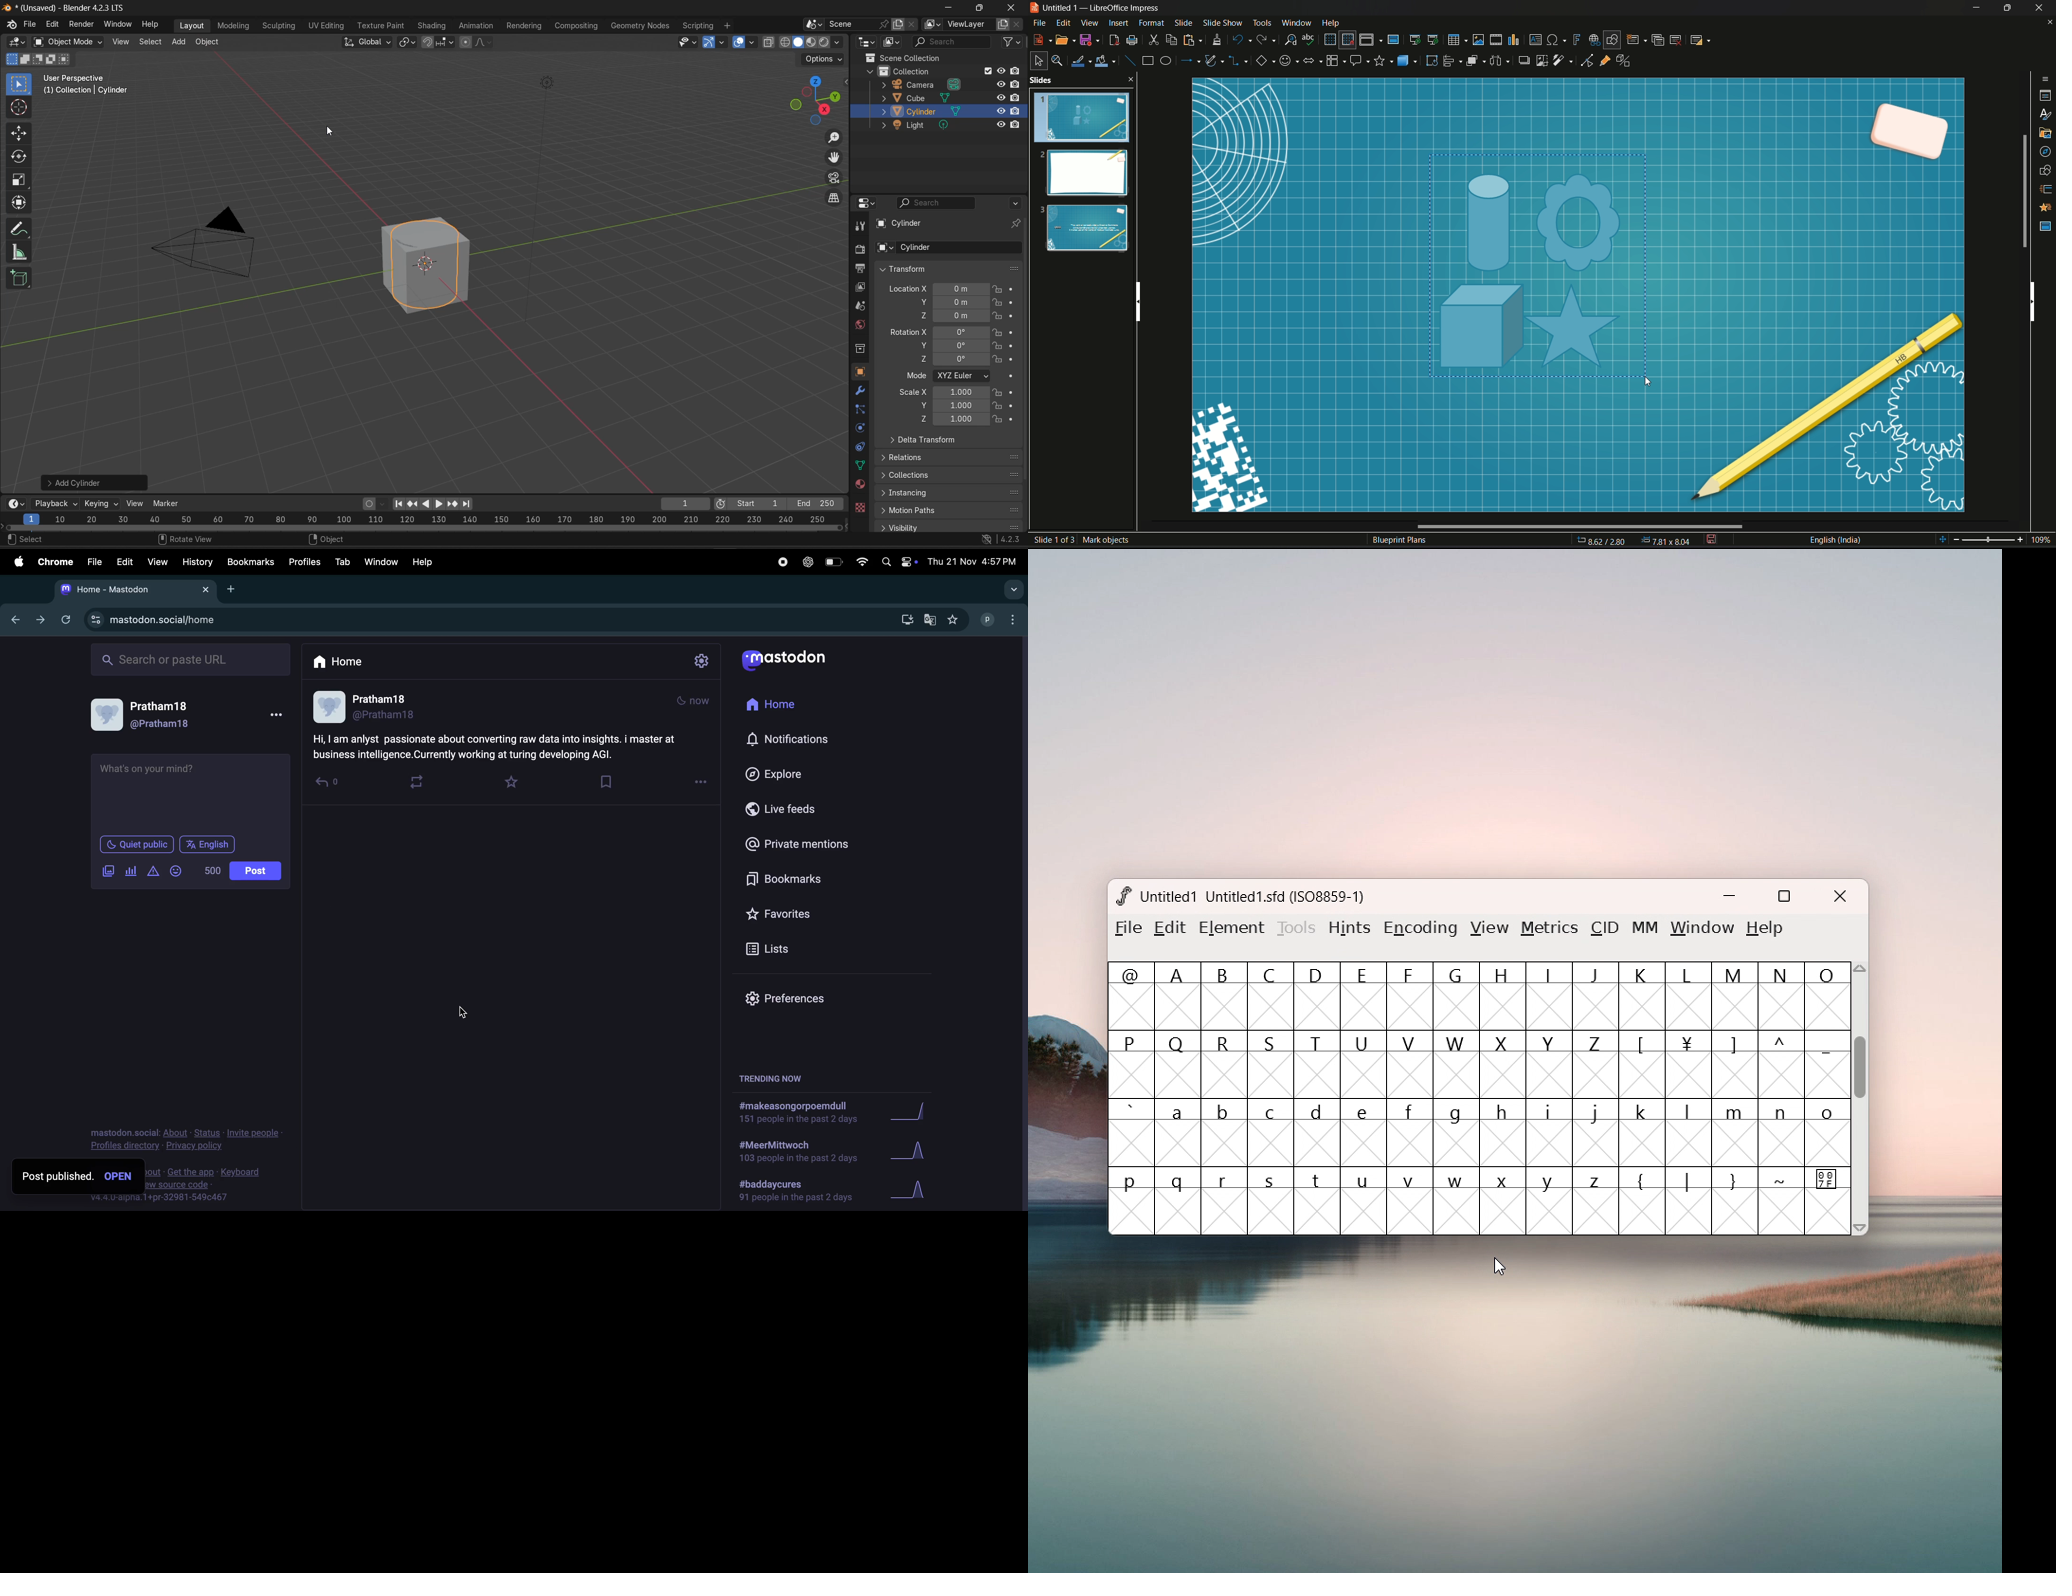  What do you see at coordinates (1222, 21) in the screenshot?
I see `Slide show` at bounding box center [1222, 21].